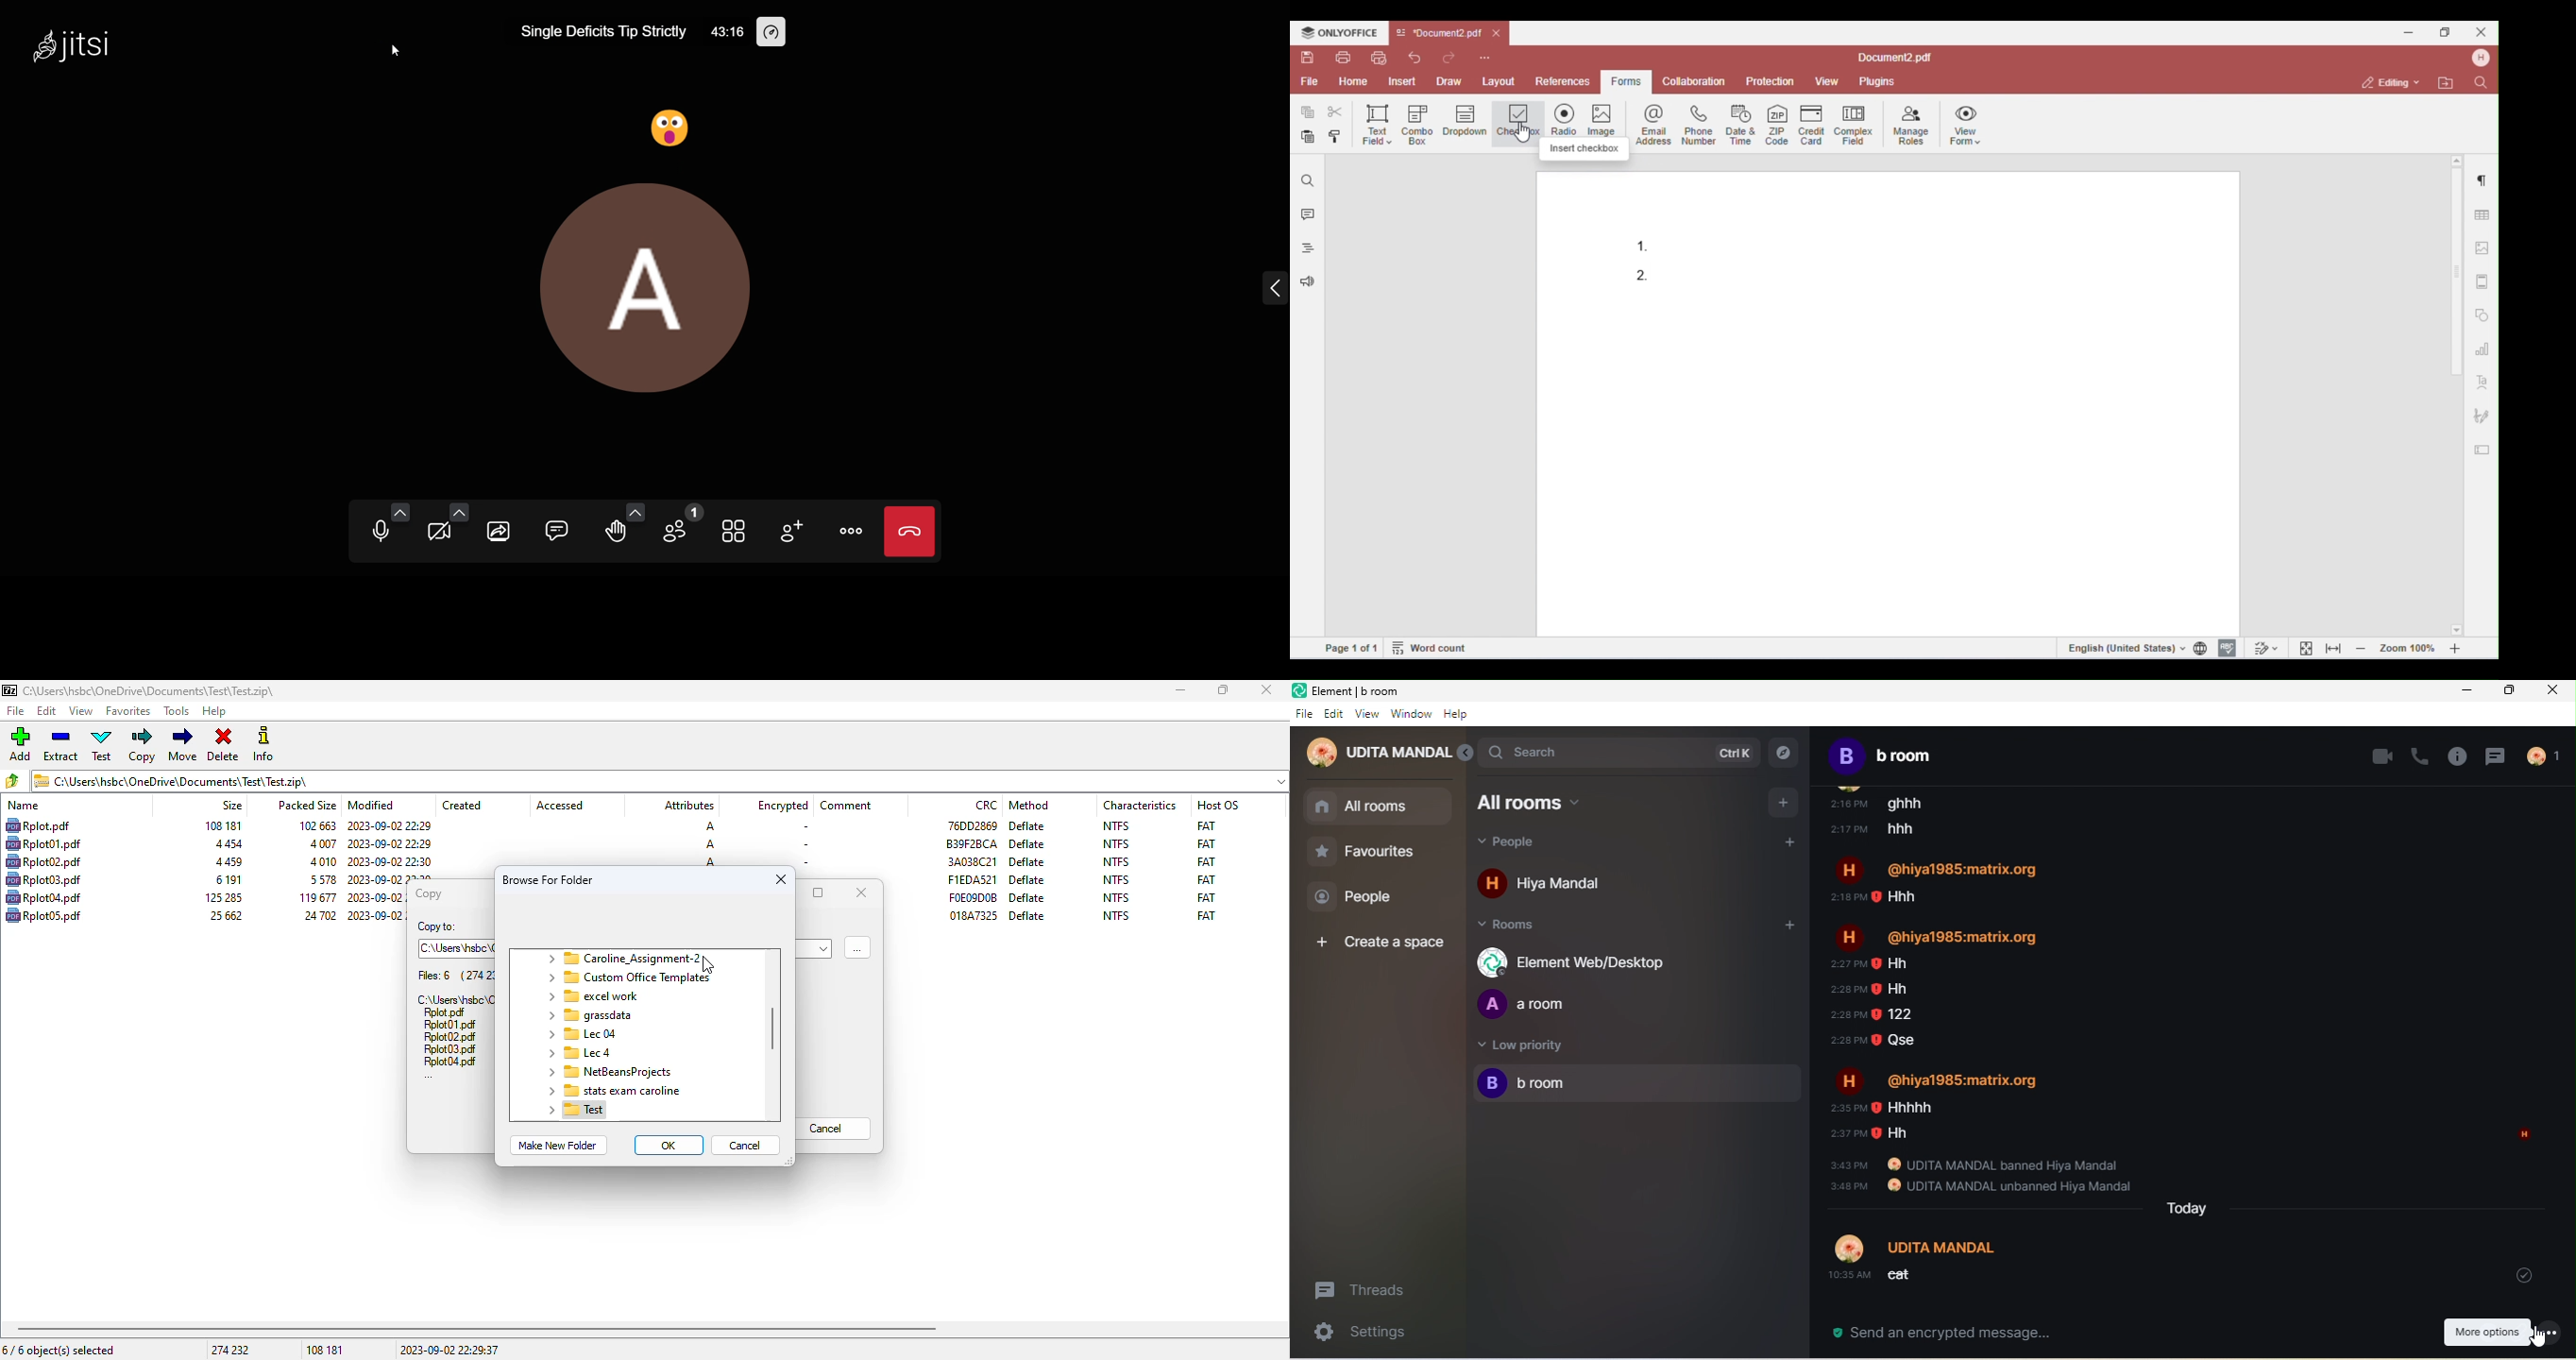 The image size is (2576, 1372). I want to click on more options, so click(2549, 1333).